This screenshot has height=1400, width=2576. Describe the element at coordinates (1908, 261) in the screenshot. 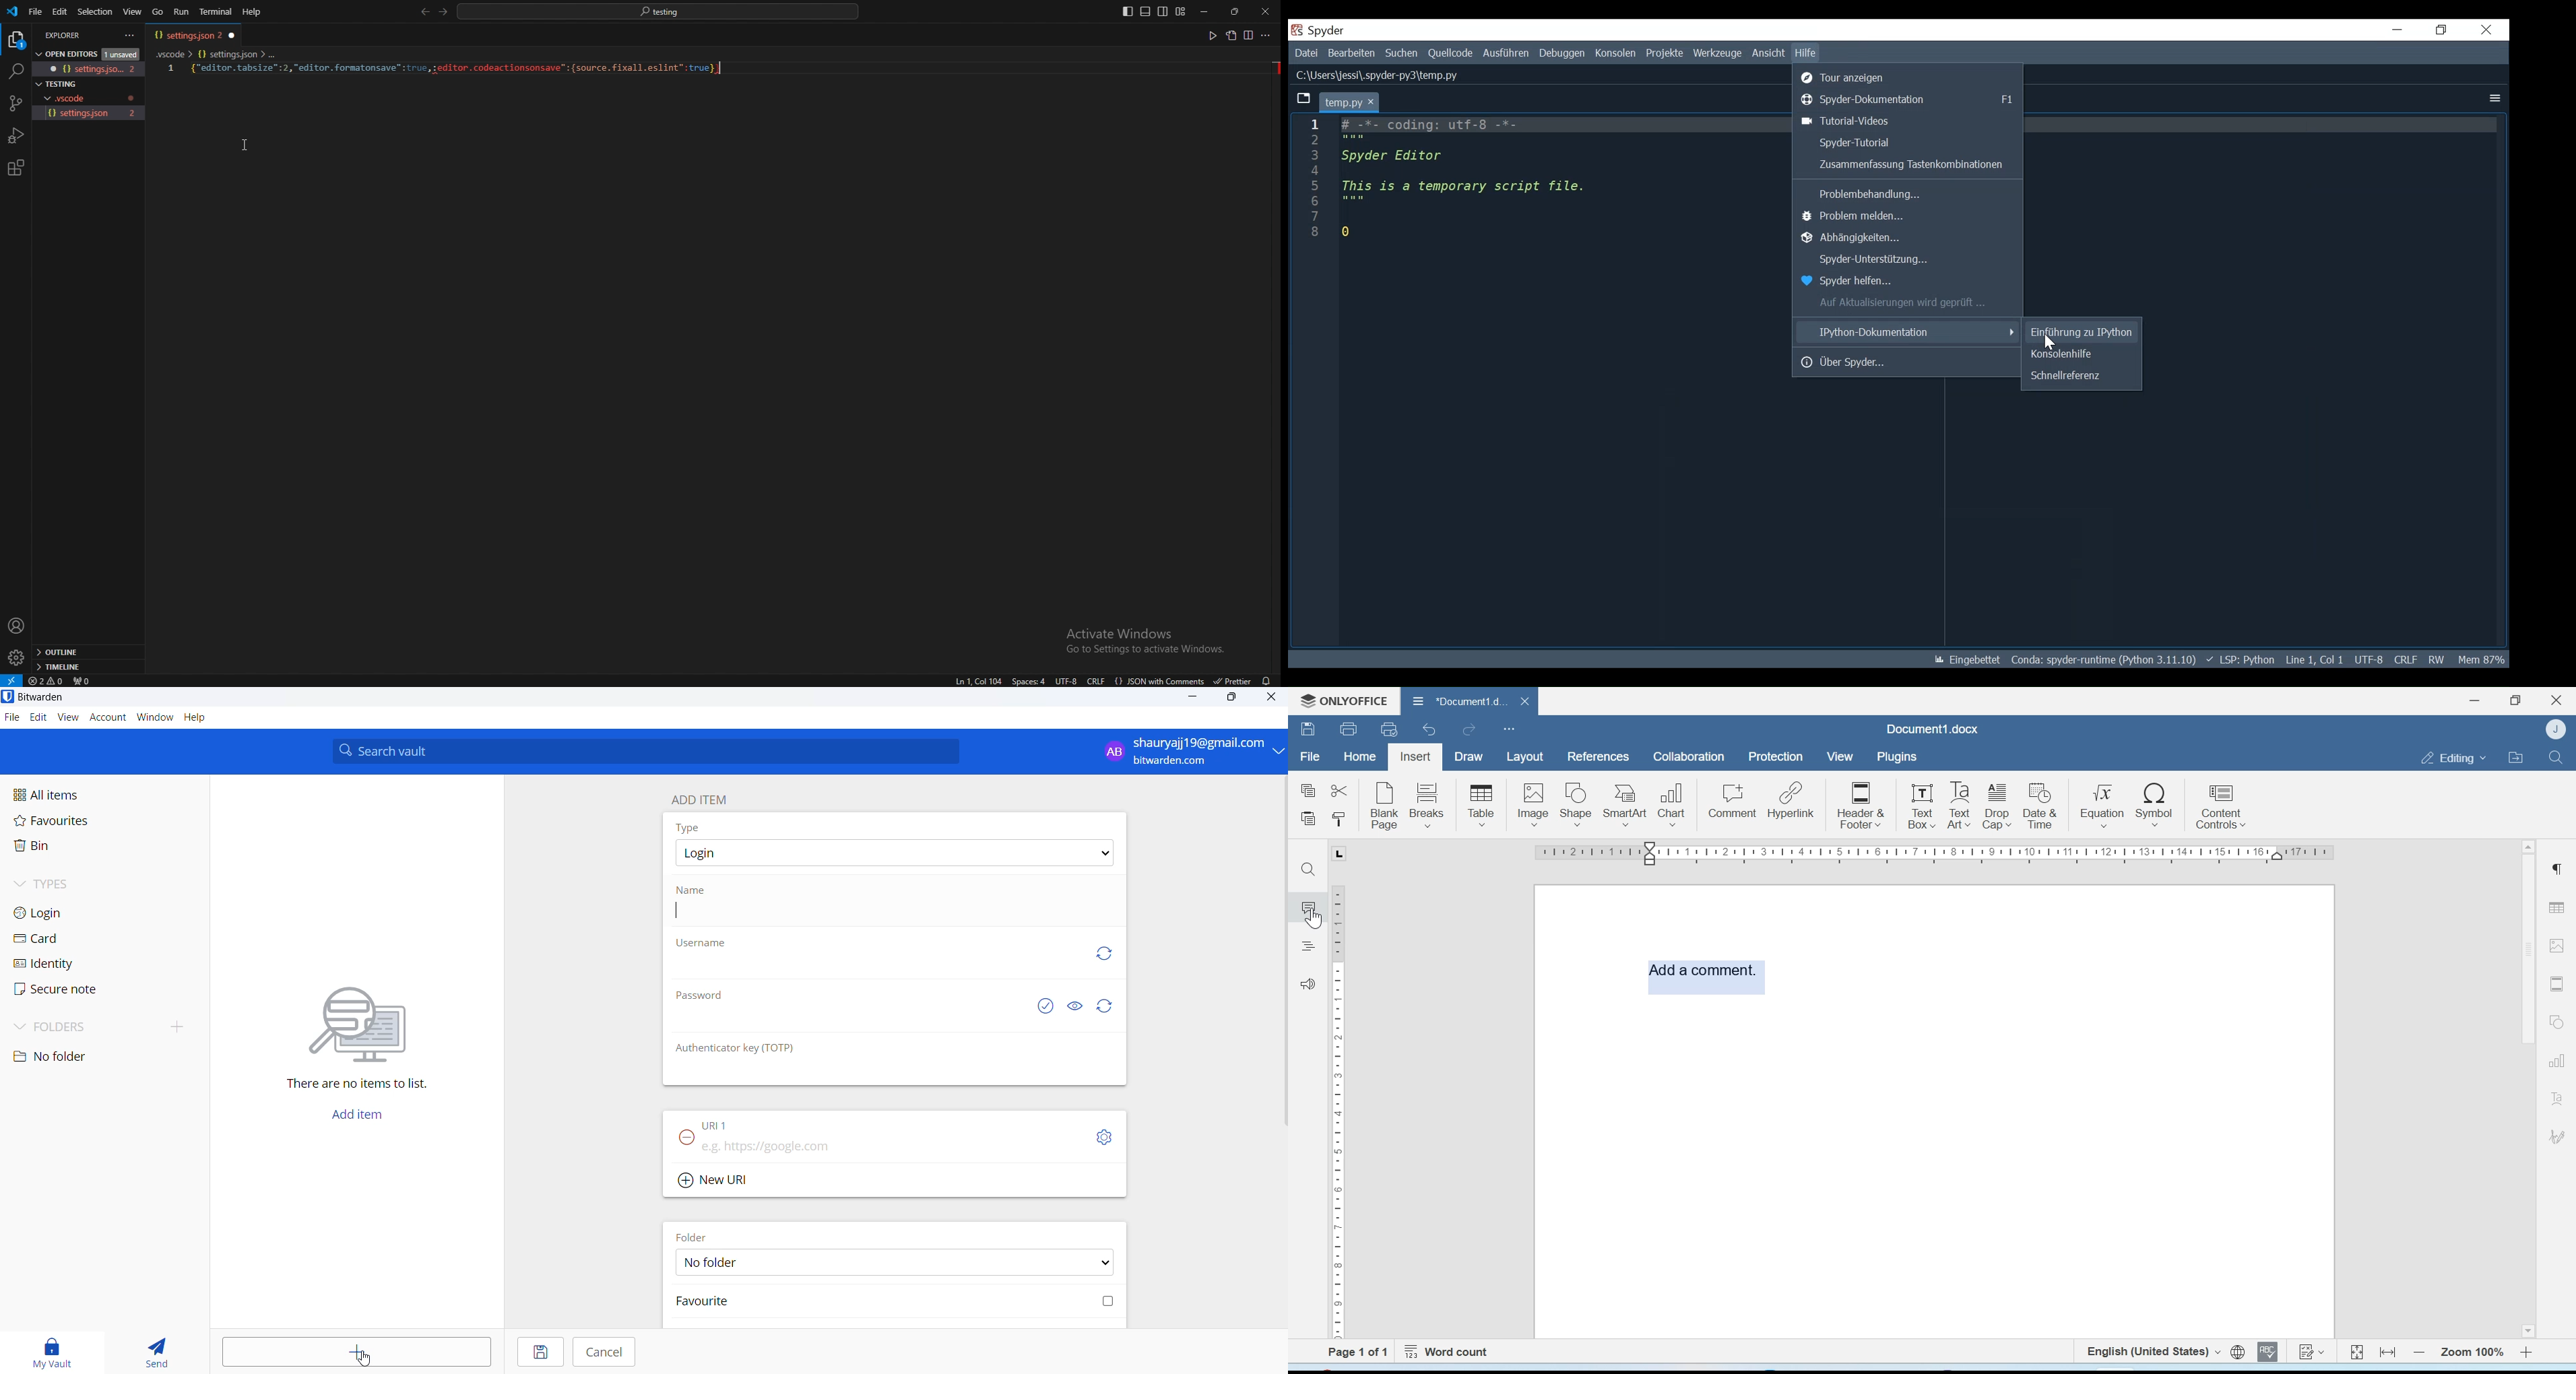

I see `Spyder Support` at that location.